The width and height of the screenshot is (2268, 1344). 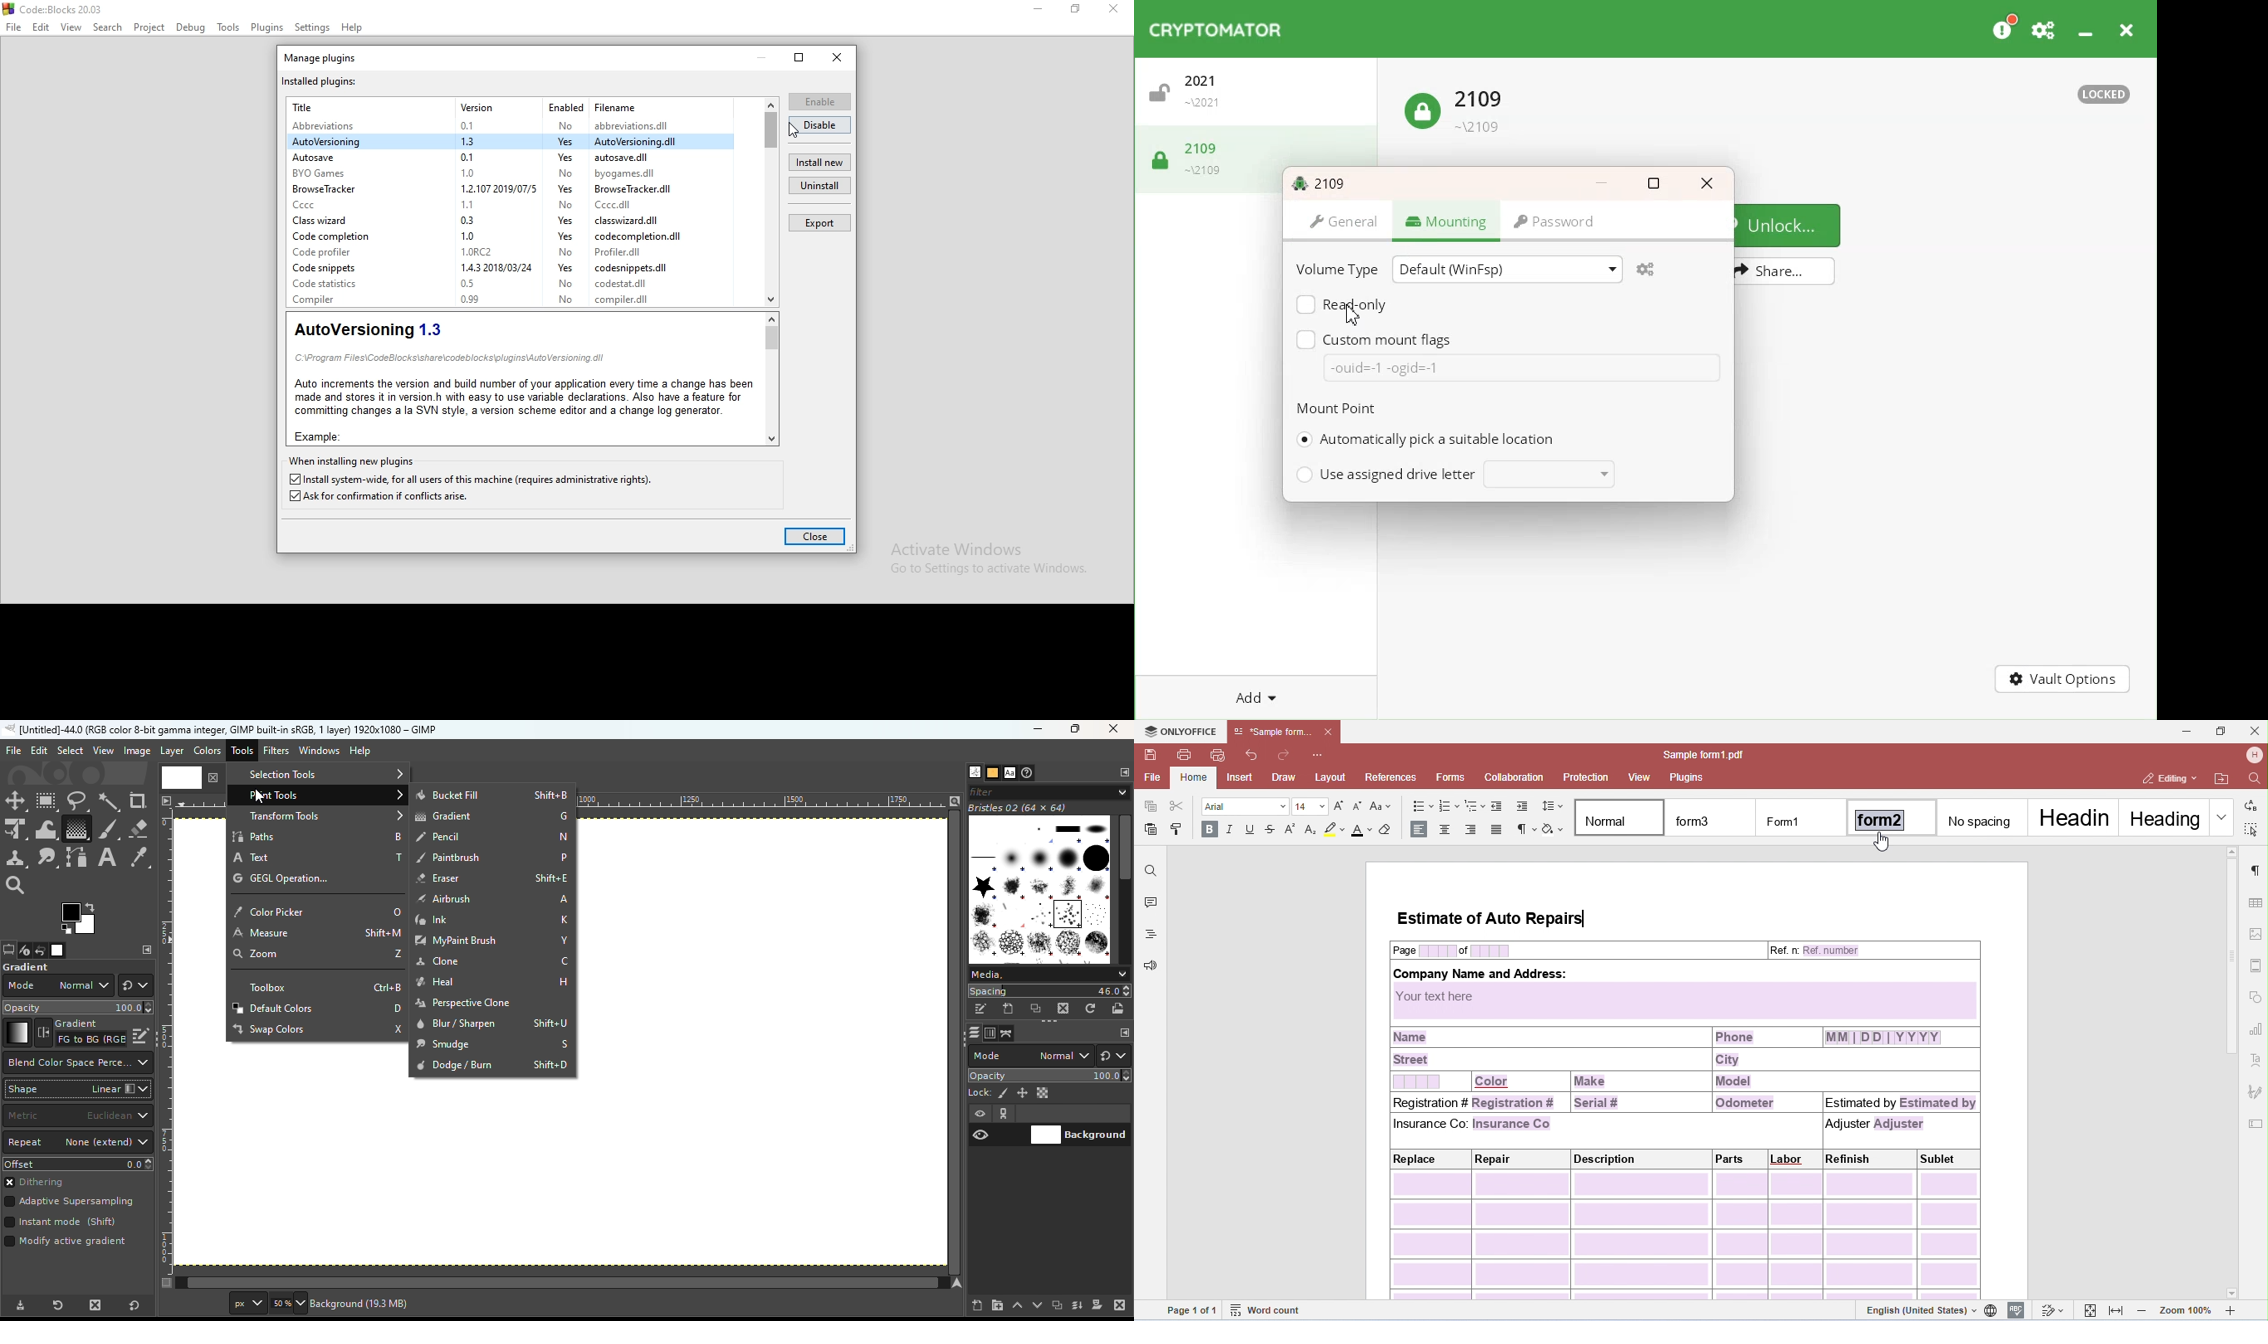 What do you see at coordinates (334, 284) in the screenshot?
I see `Code Statistics` at bounding box center [334, 284].